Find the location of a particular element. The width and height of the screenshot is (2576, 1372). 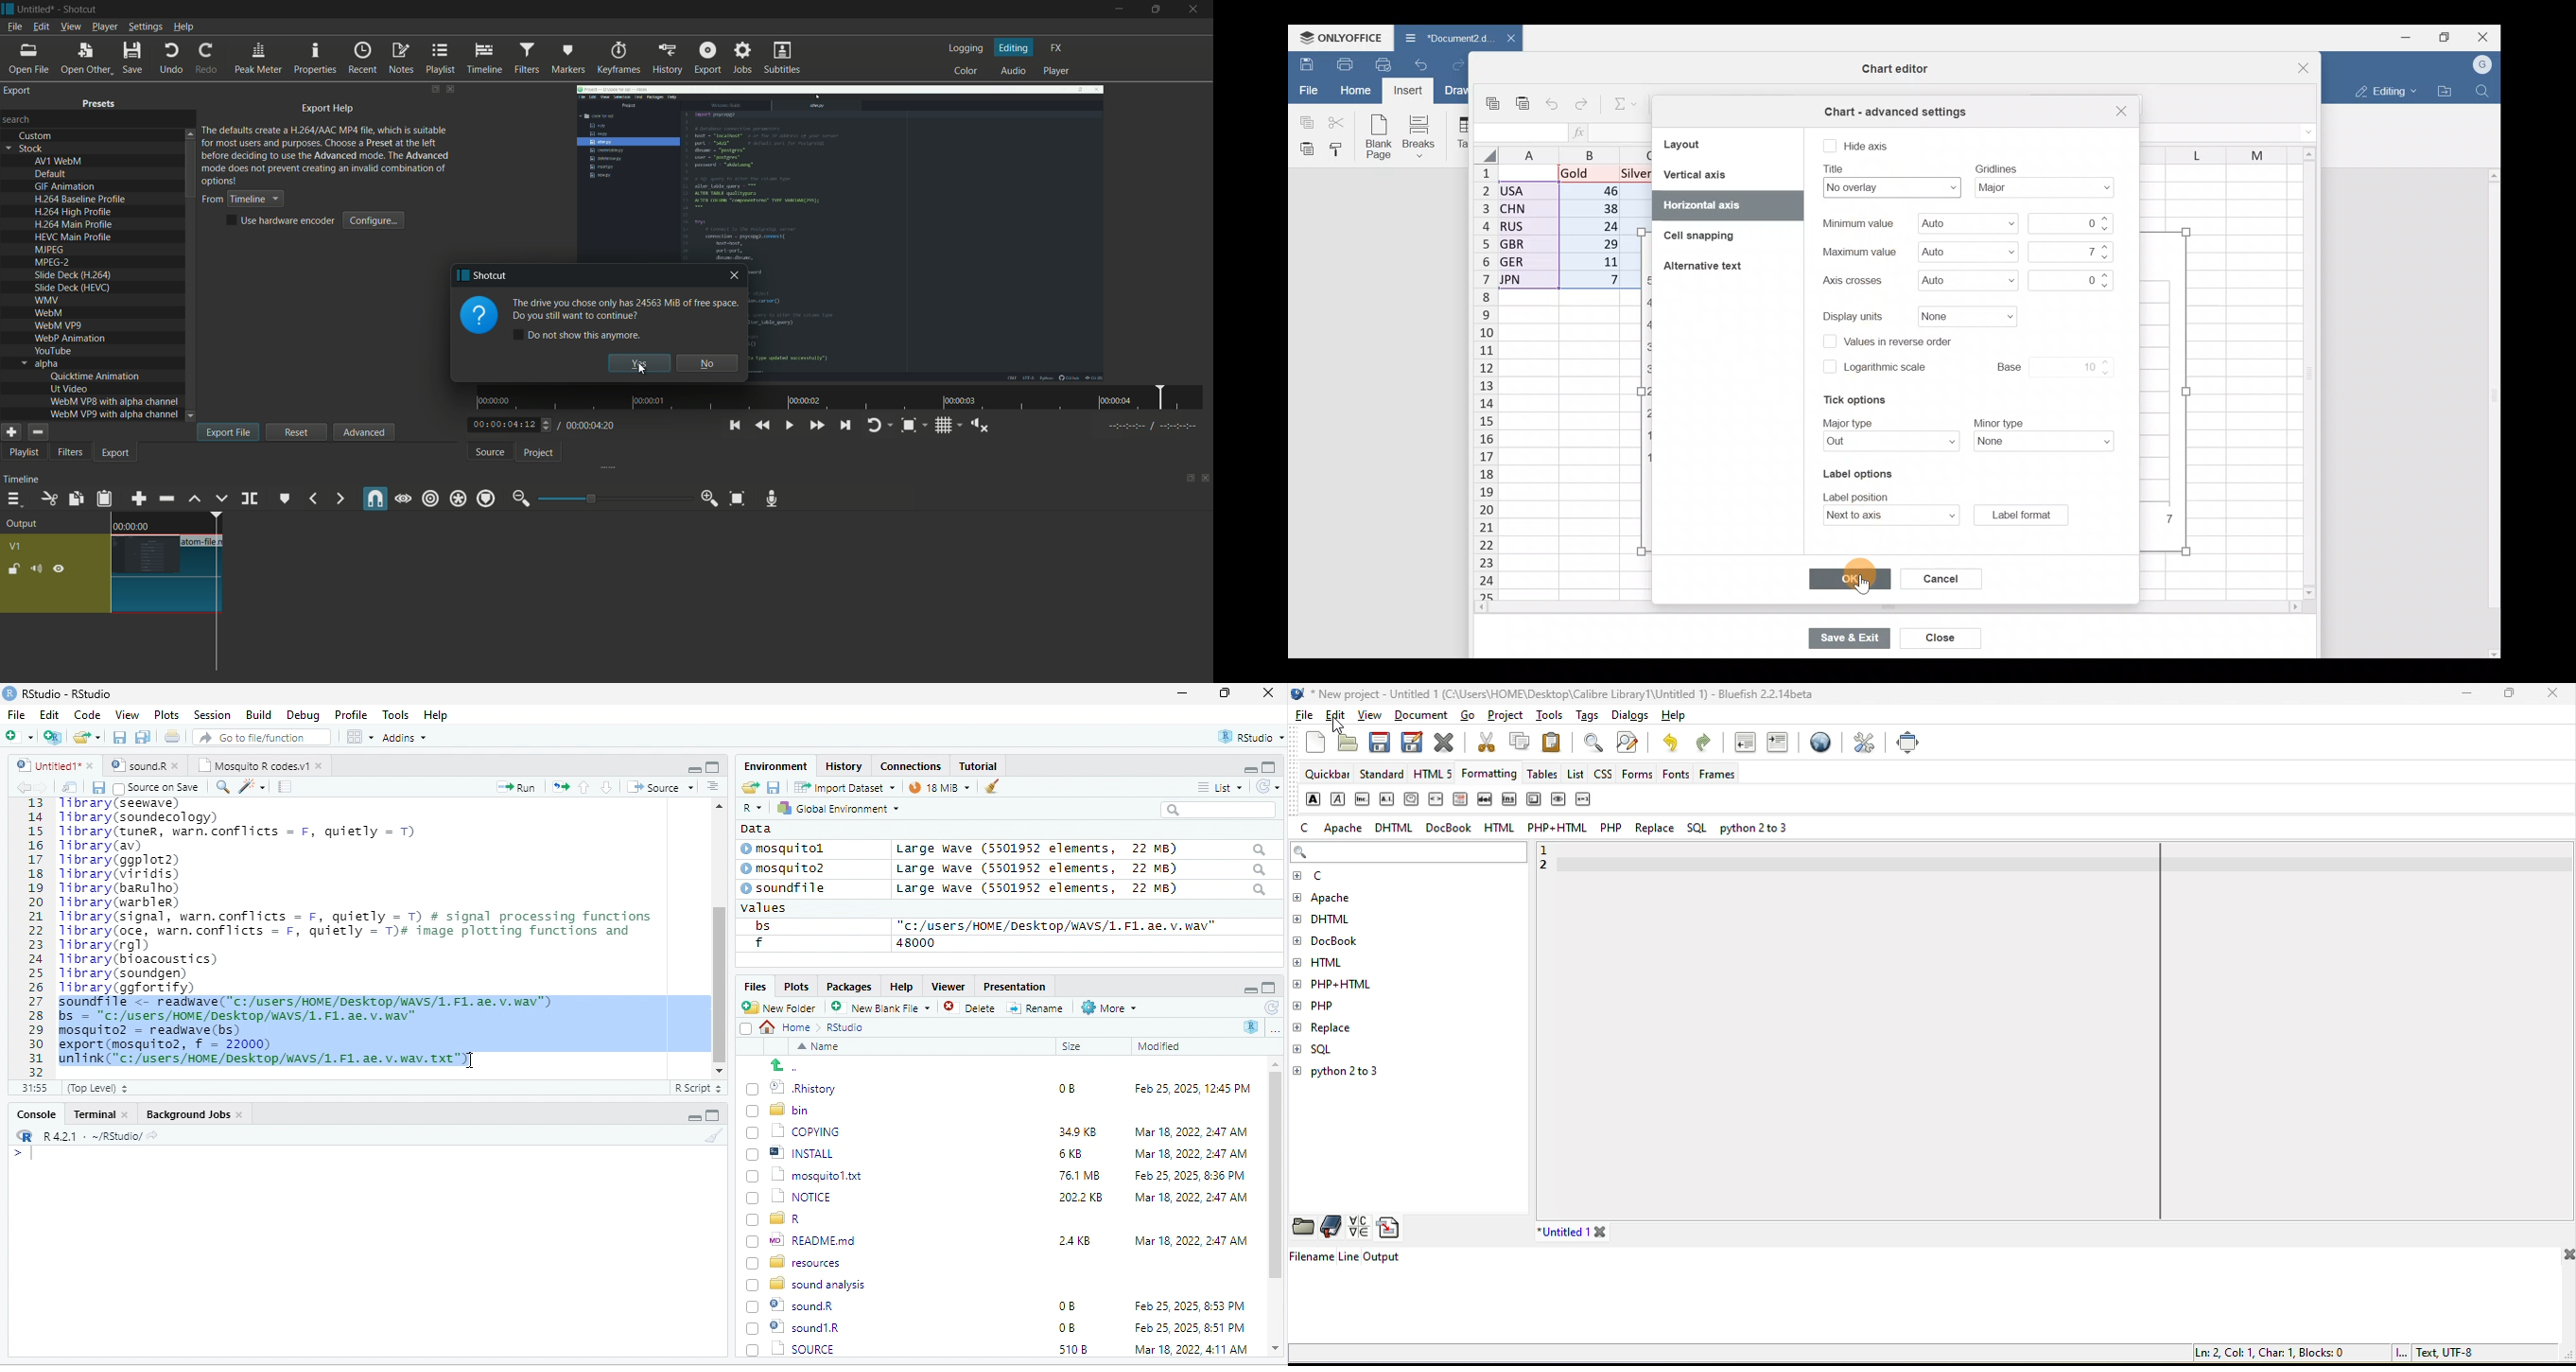

Profile is located at coordinates (351, 715).